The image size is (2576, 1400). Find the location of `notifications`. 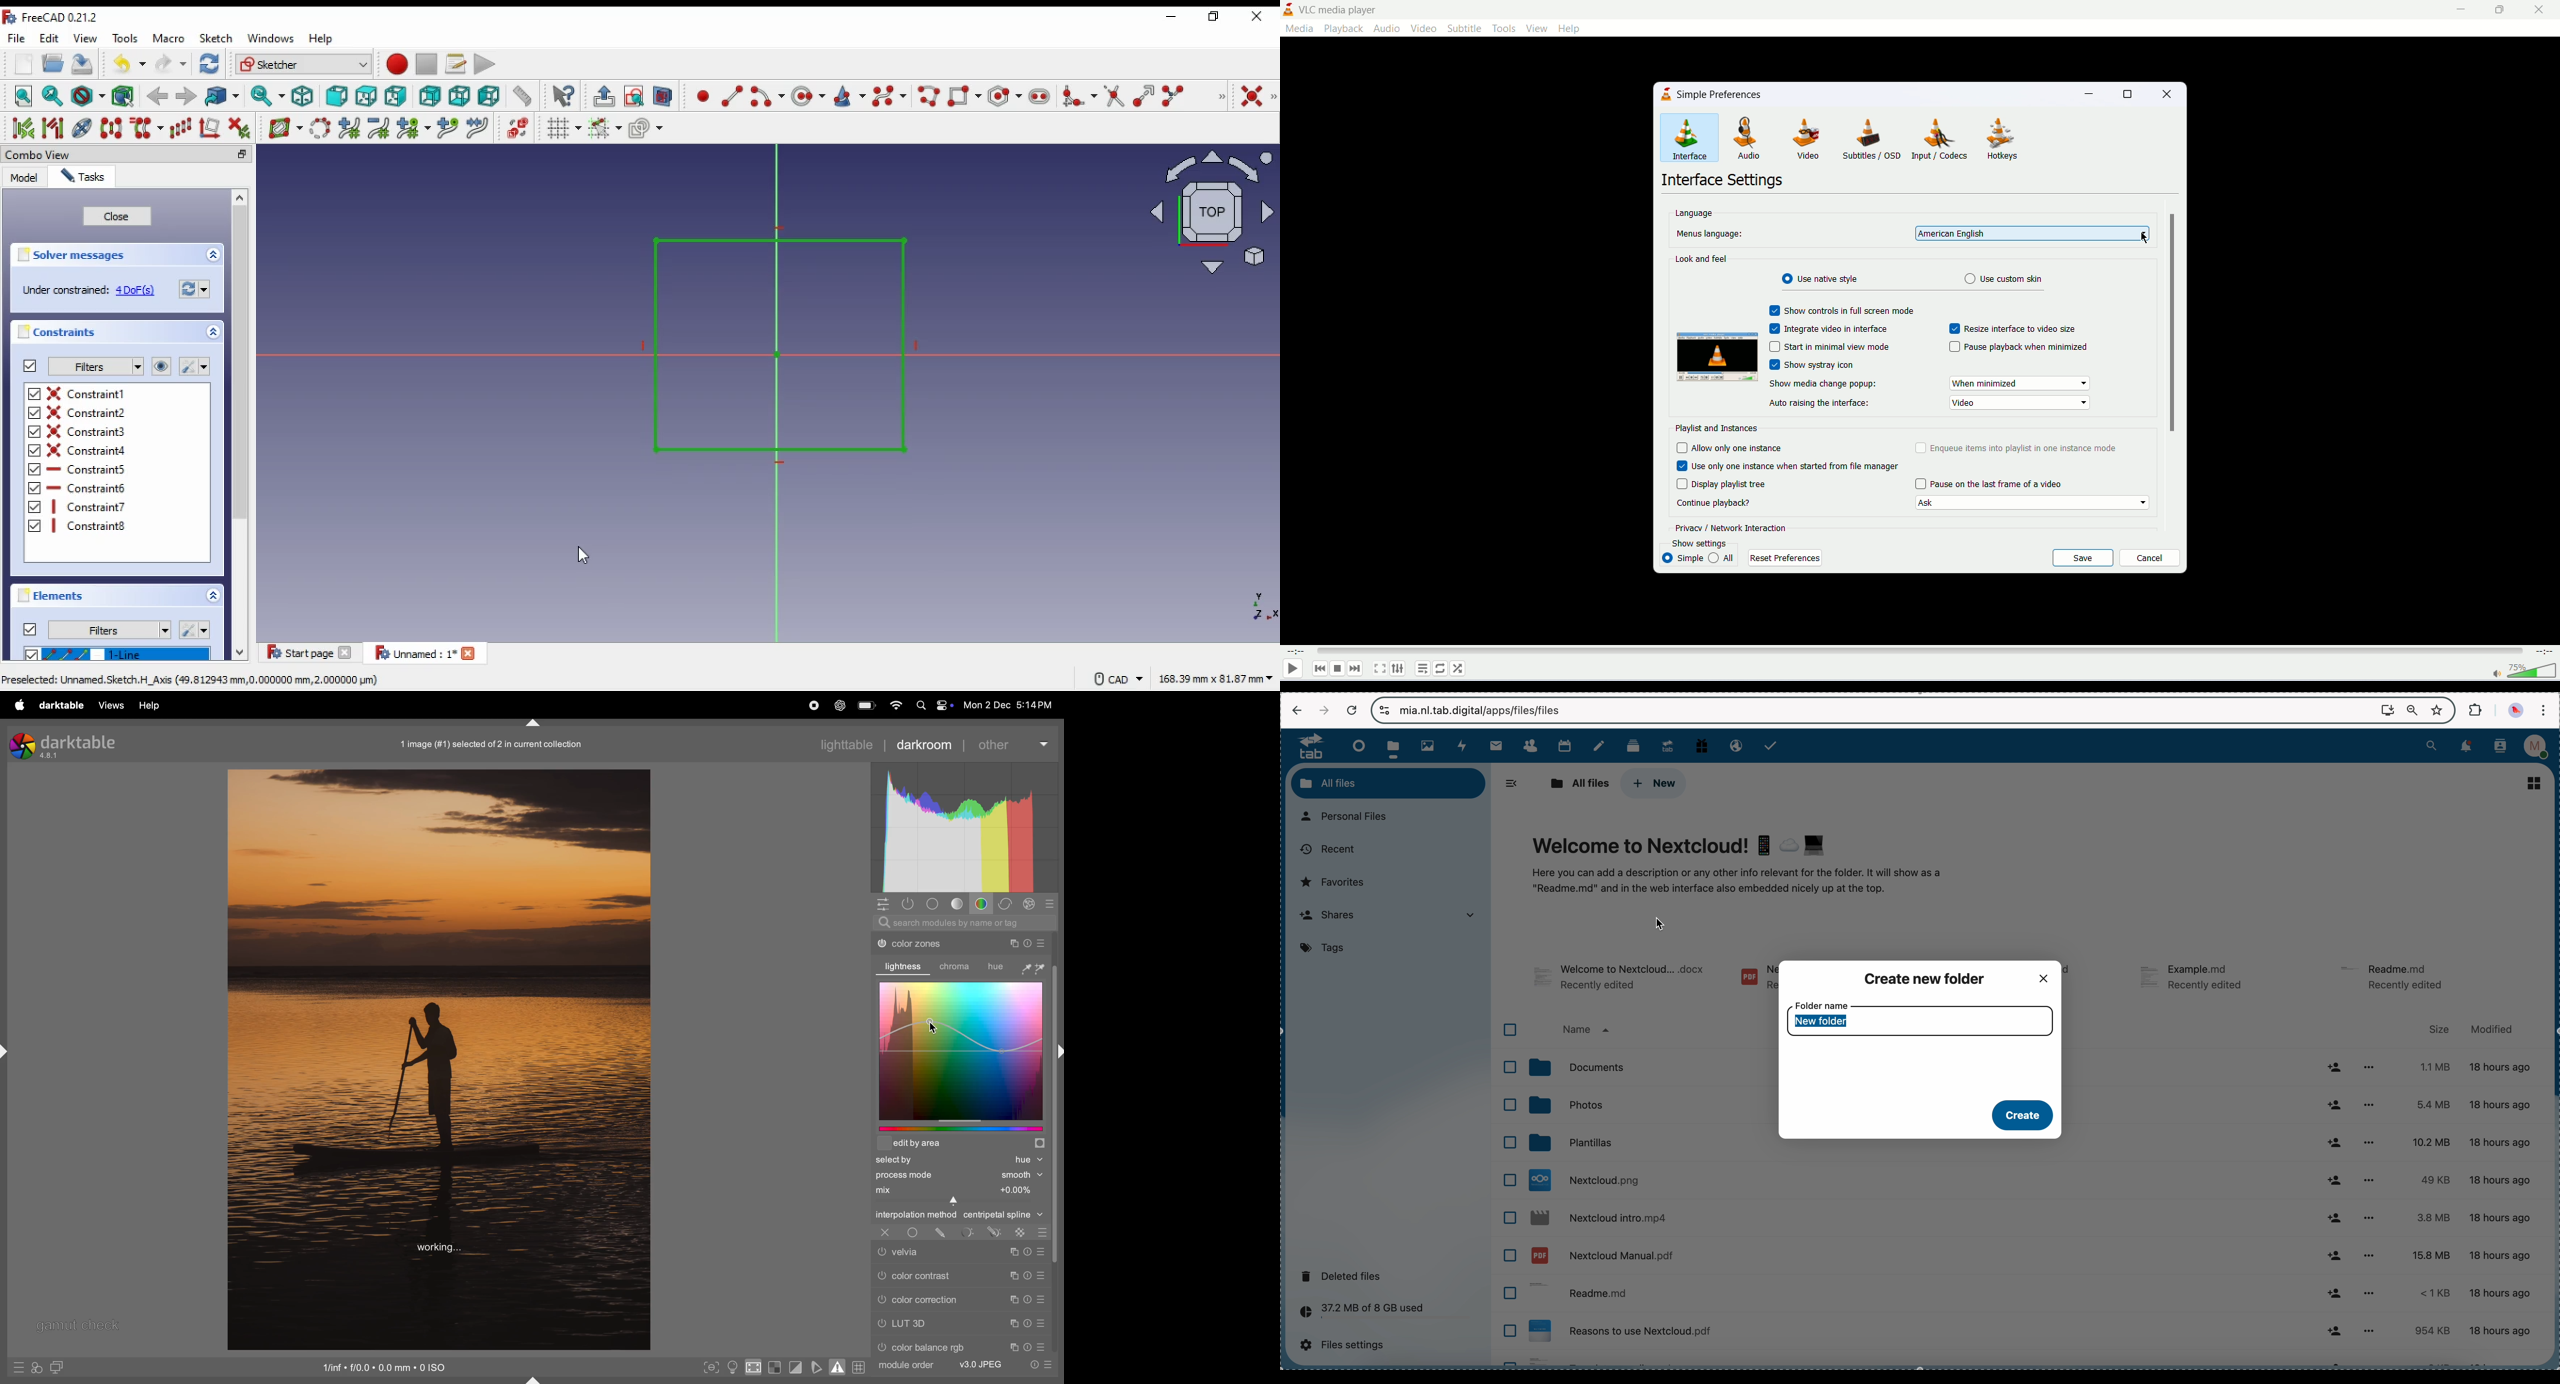

notifications is located at coordinates (2464, 747).